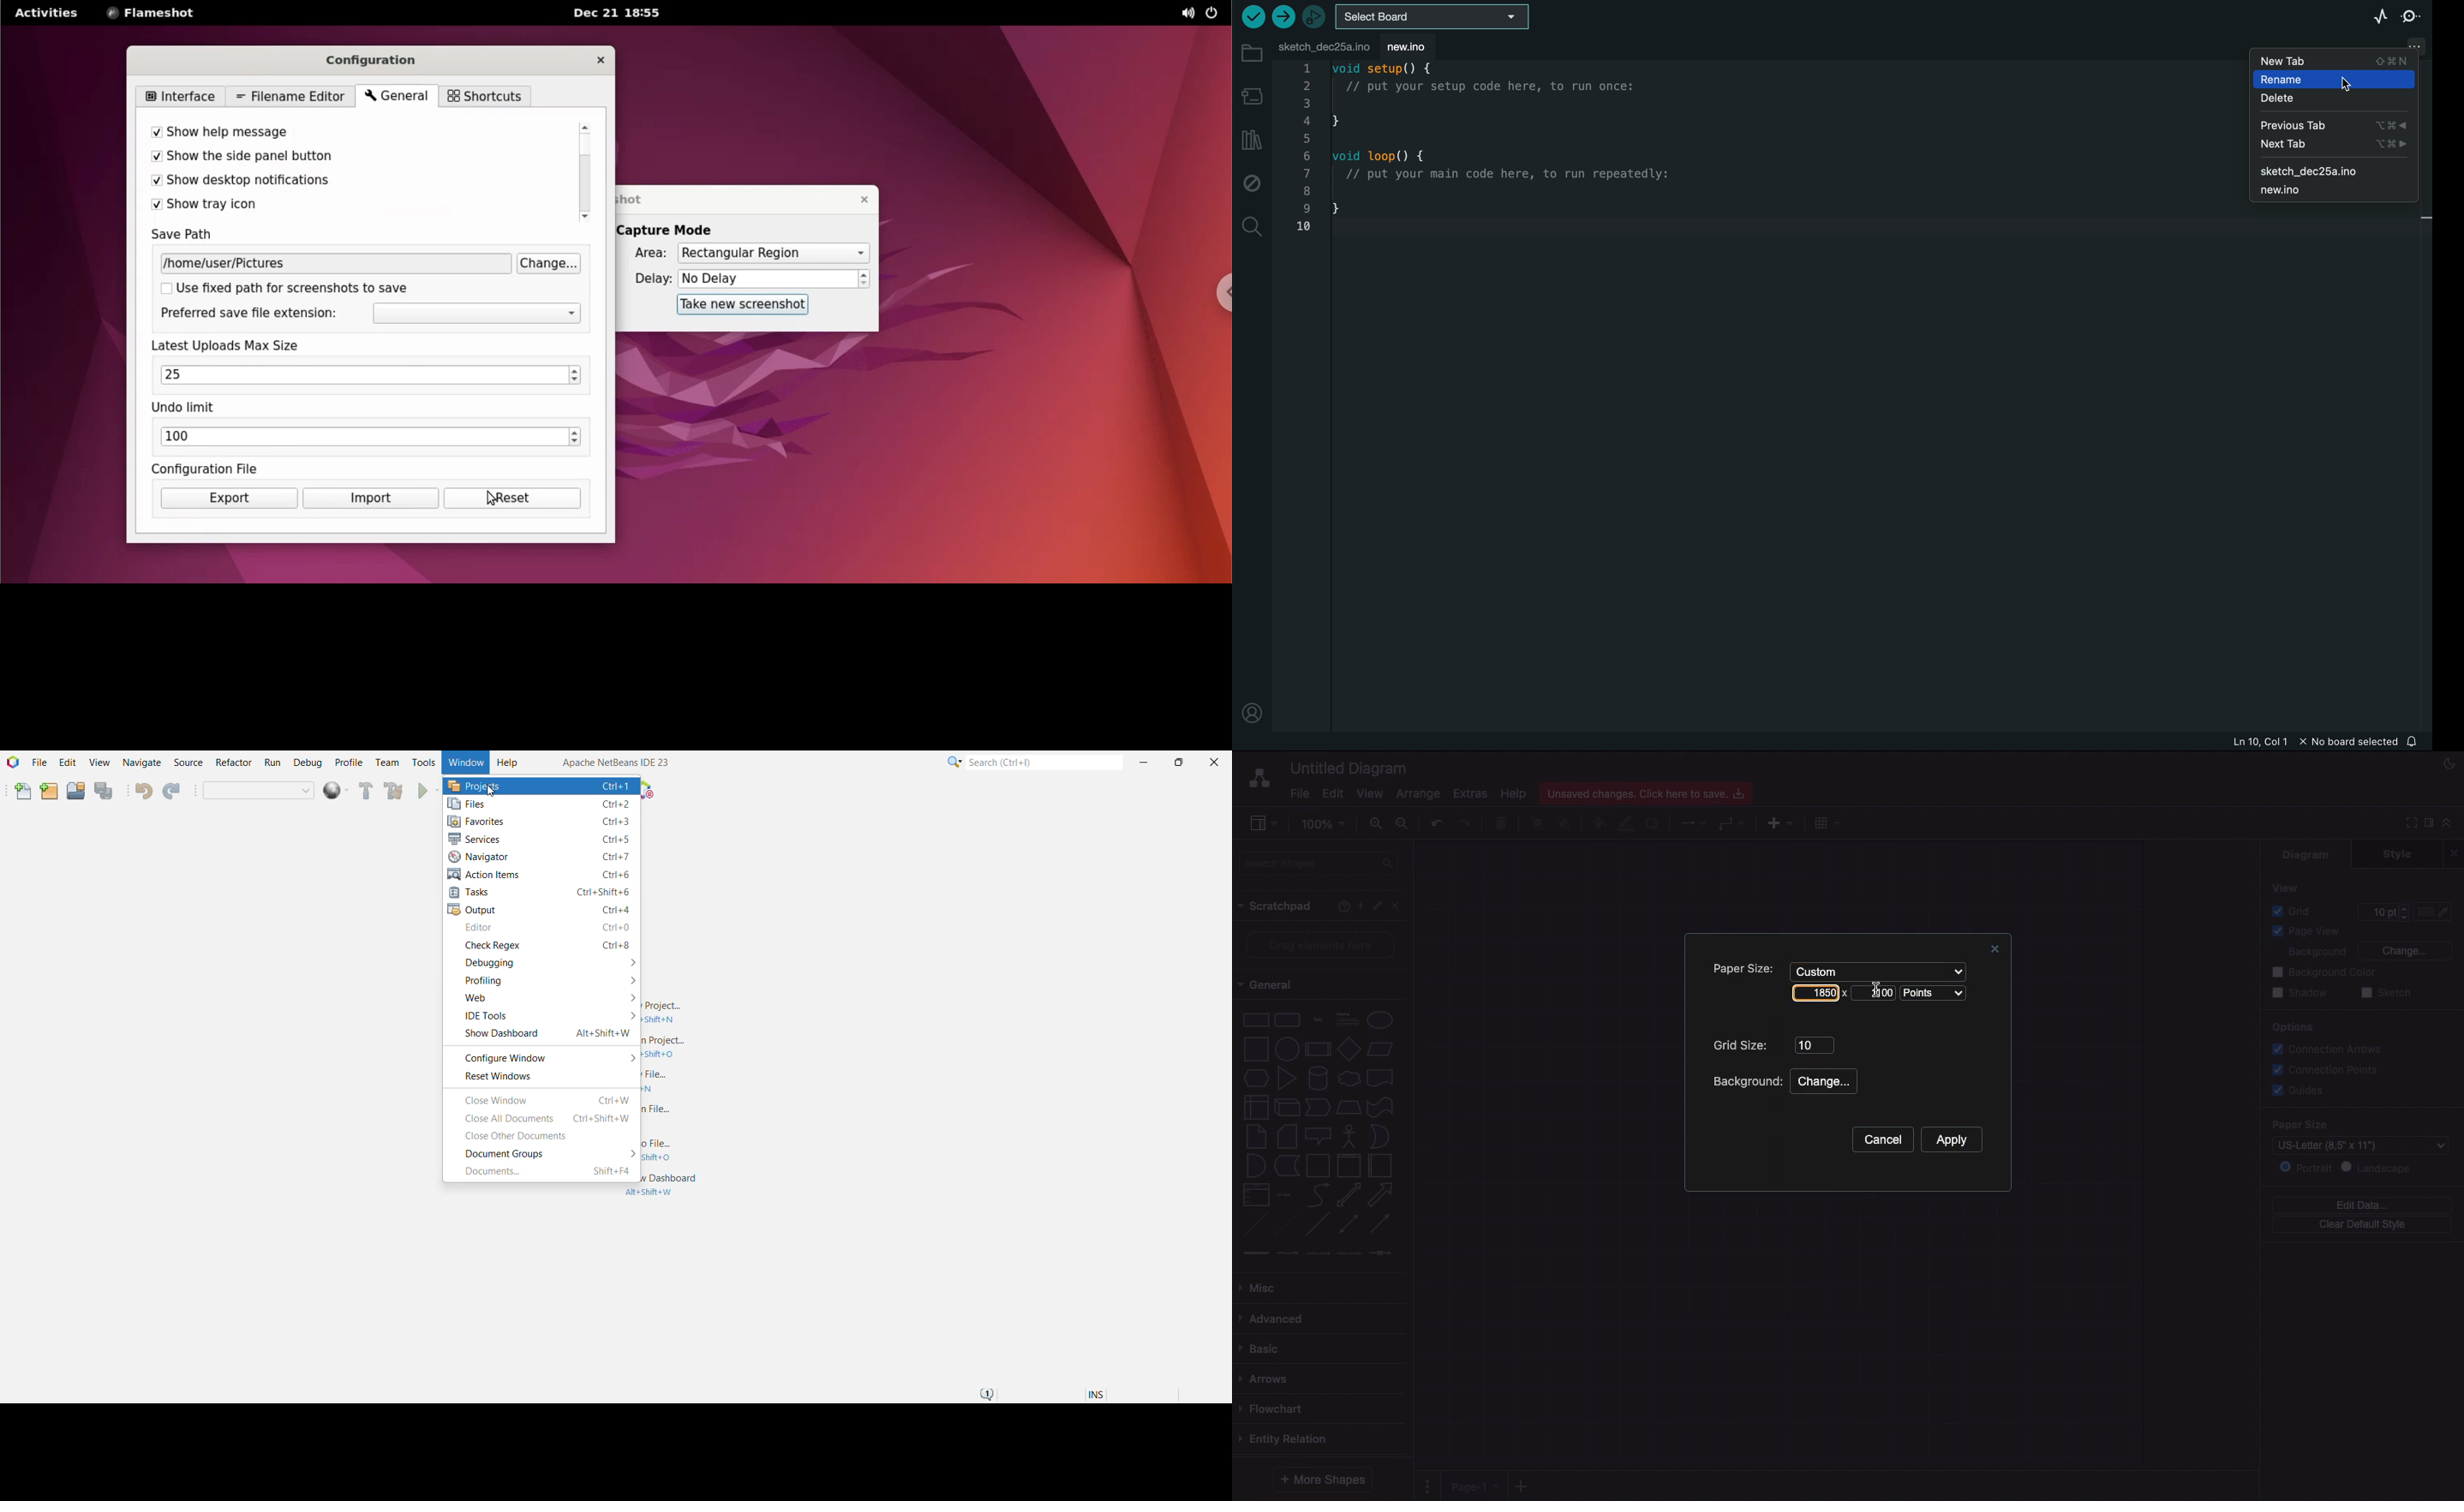 This screenshot has width=2464, height=1512. What do you see at coordinates (1648, 791) in the screenshot?
I see `Unsaved changes` at bounding box center [1648, 791].